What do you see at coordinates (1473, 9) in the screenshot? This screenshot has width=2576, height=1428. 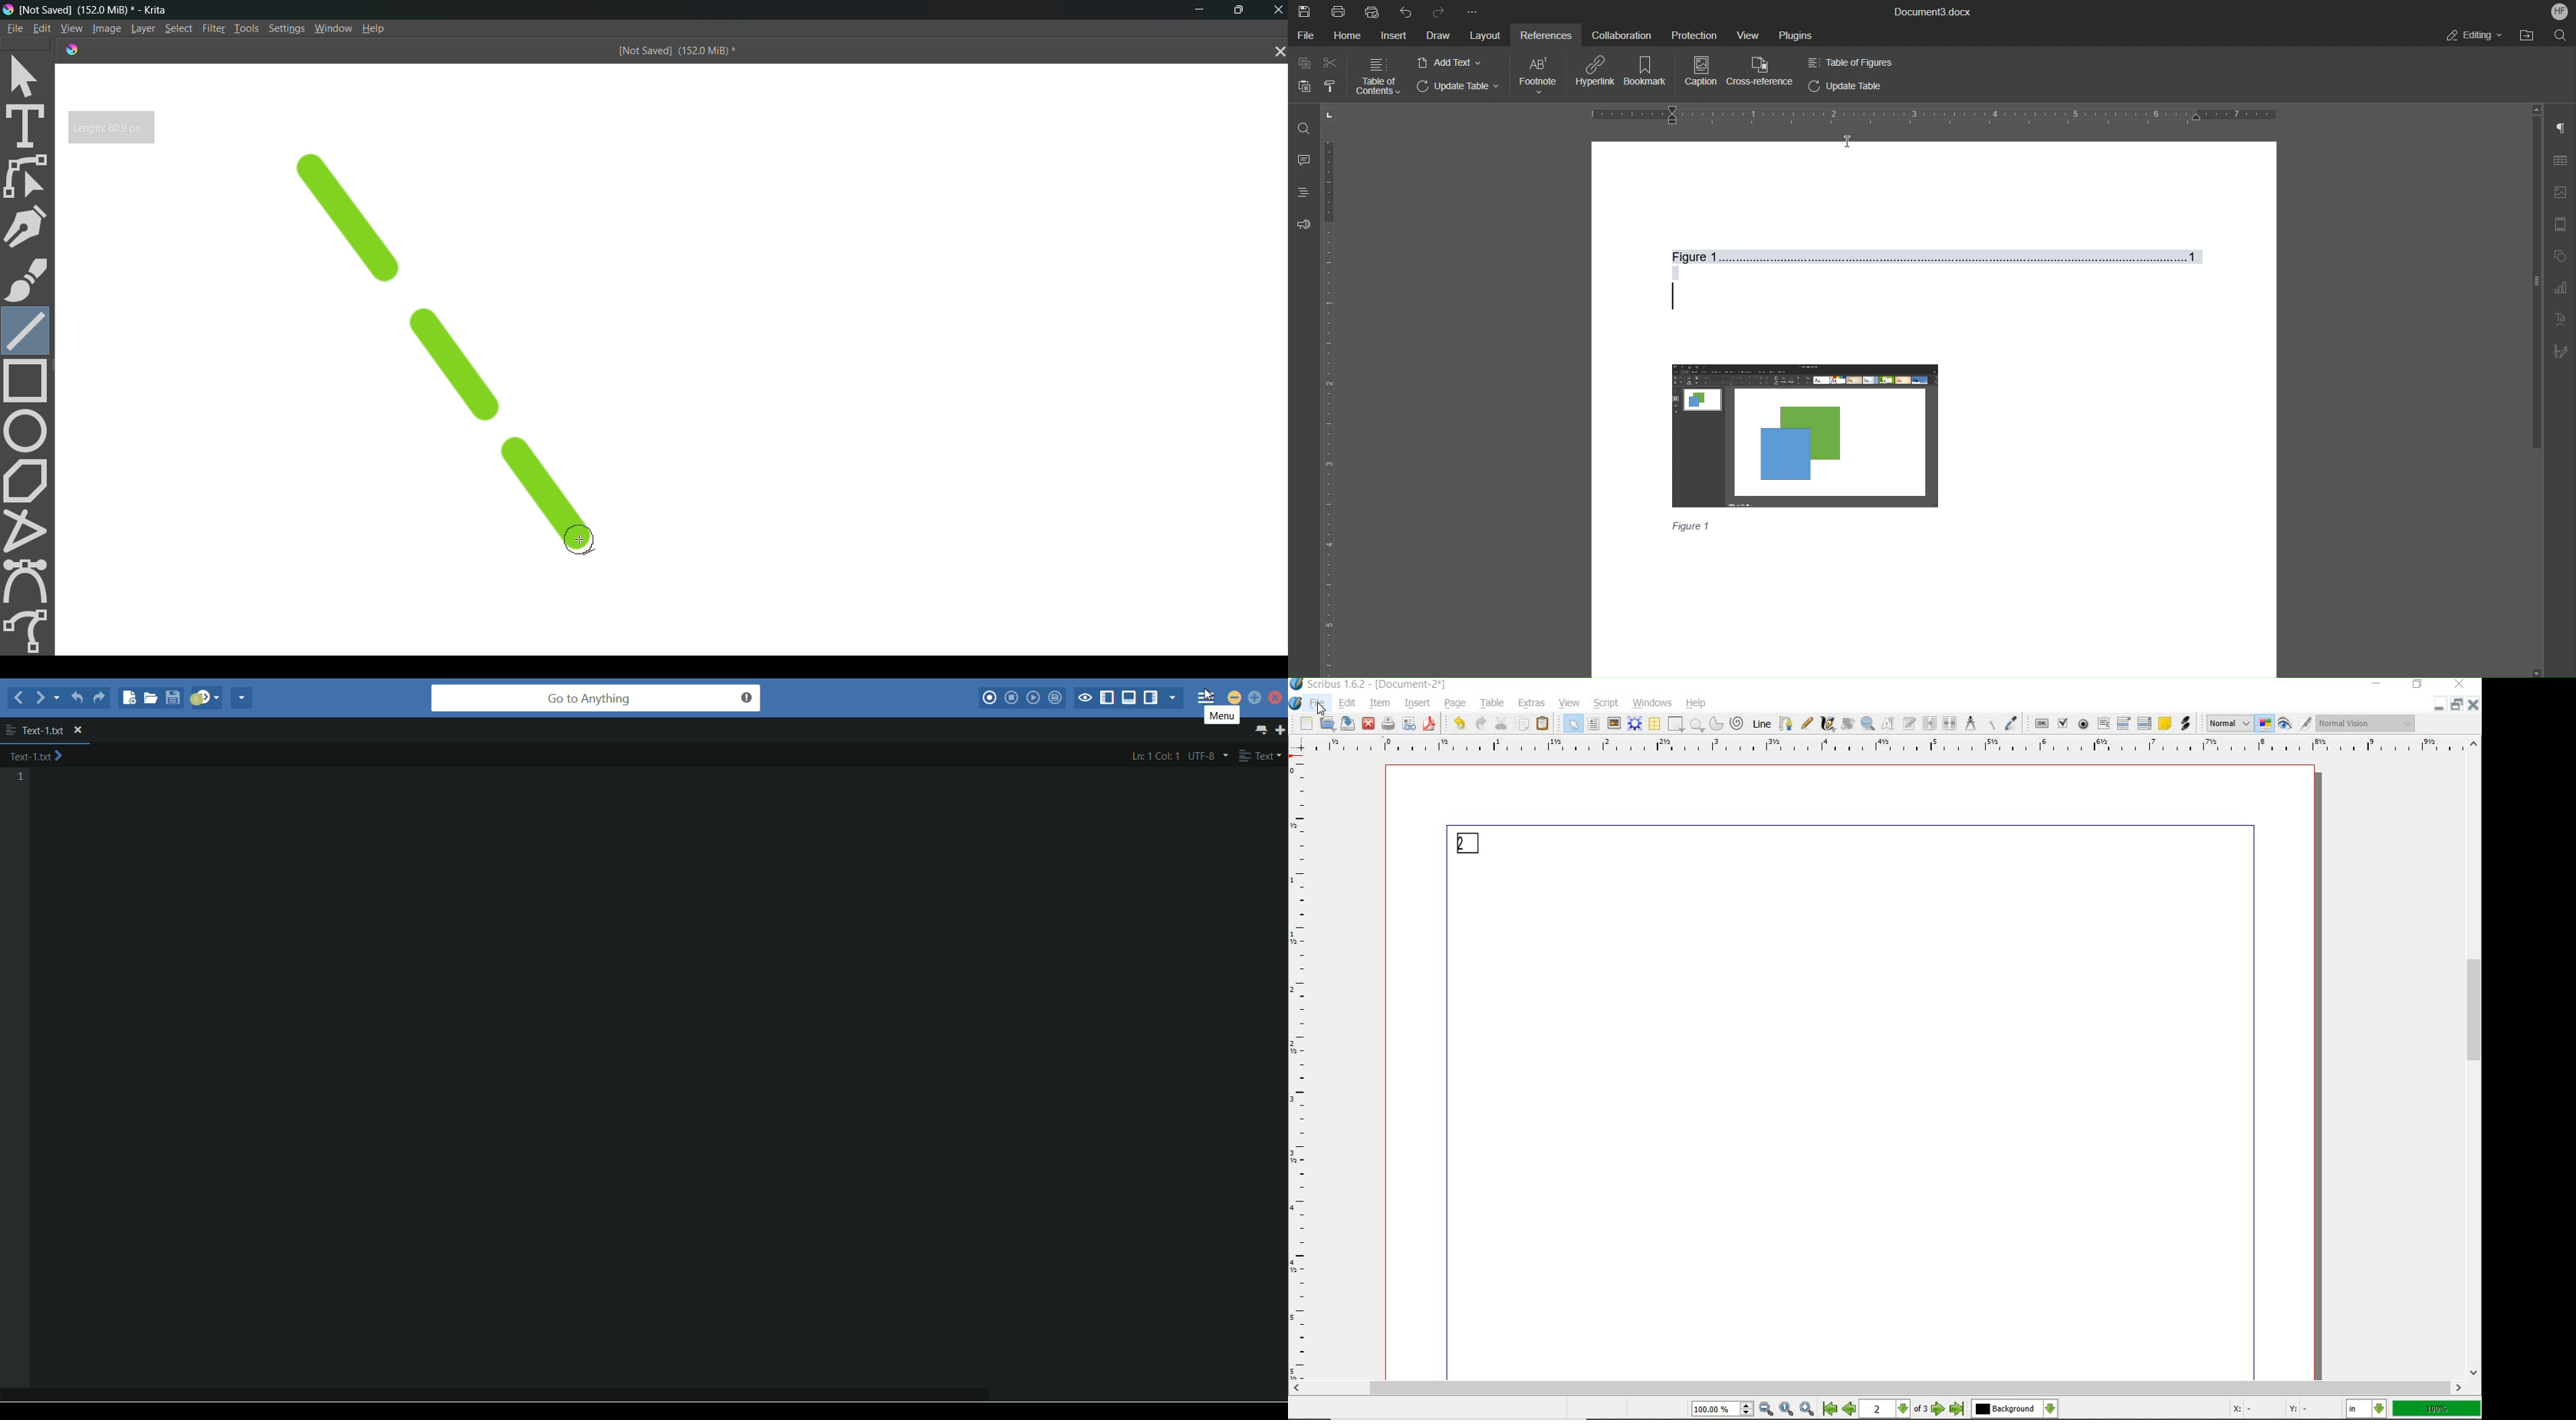 I see `More` at bounding box center [1473, 9].